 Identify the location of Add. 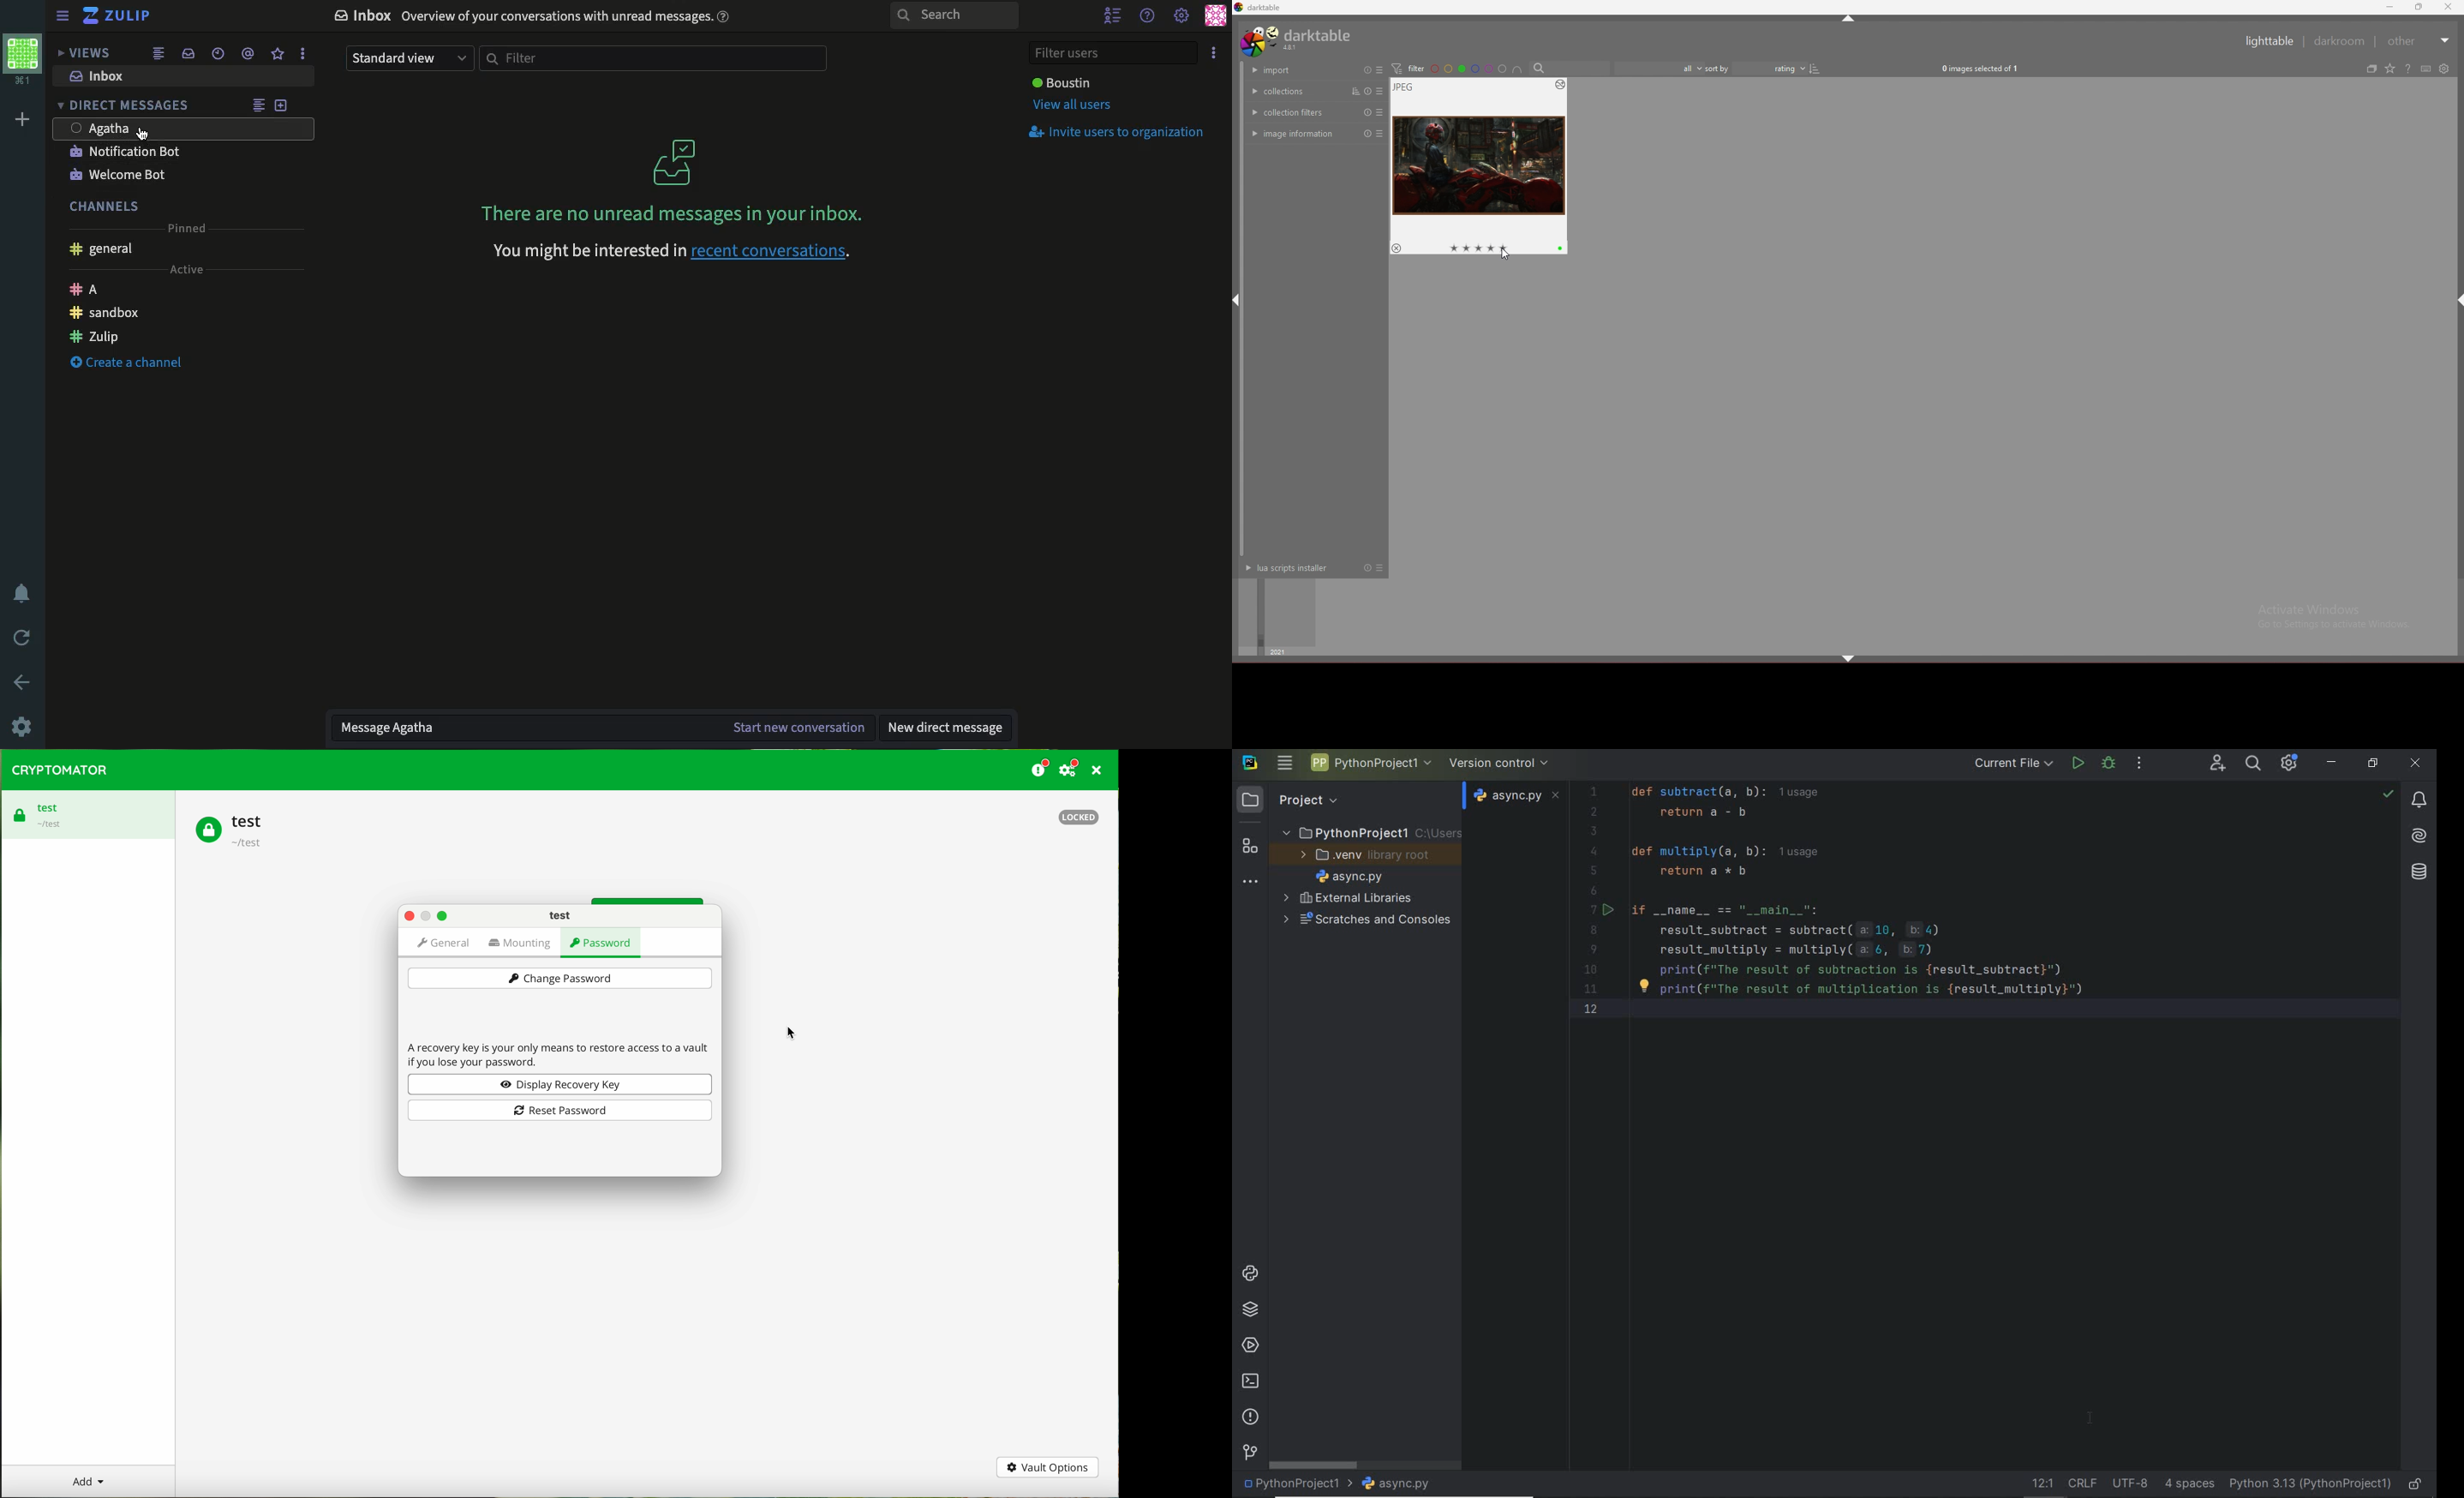
(26, 119).